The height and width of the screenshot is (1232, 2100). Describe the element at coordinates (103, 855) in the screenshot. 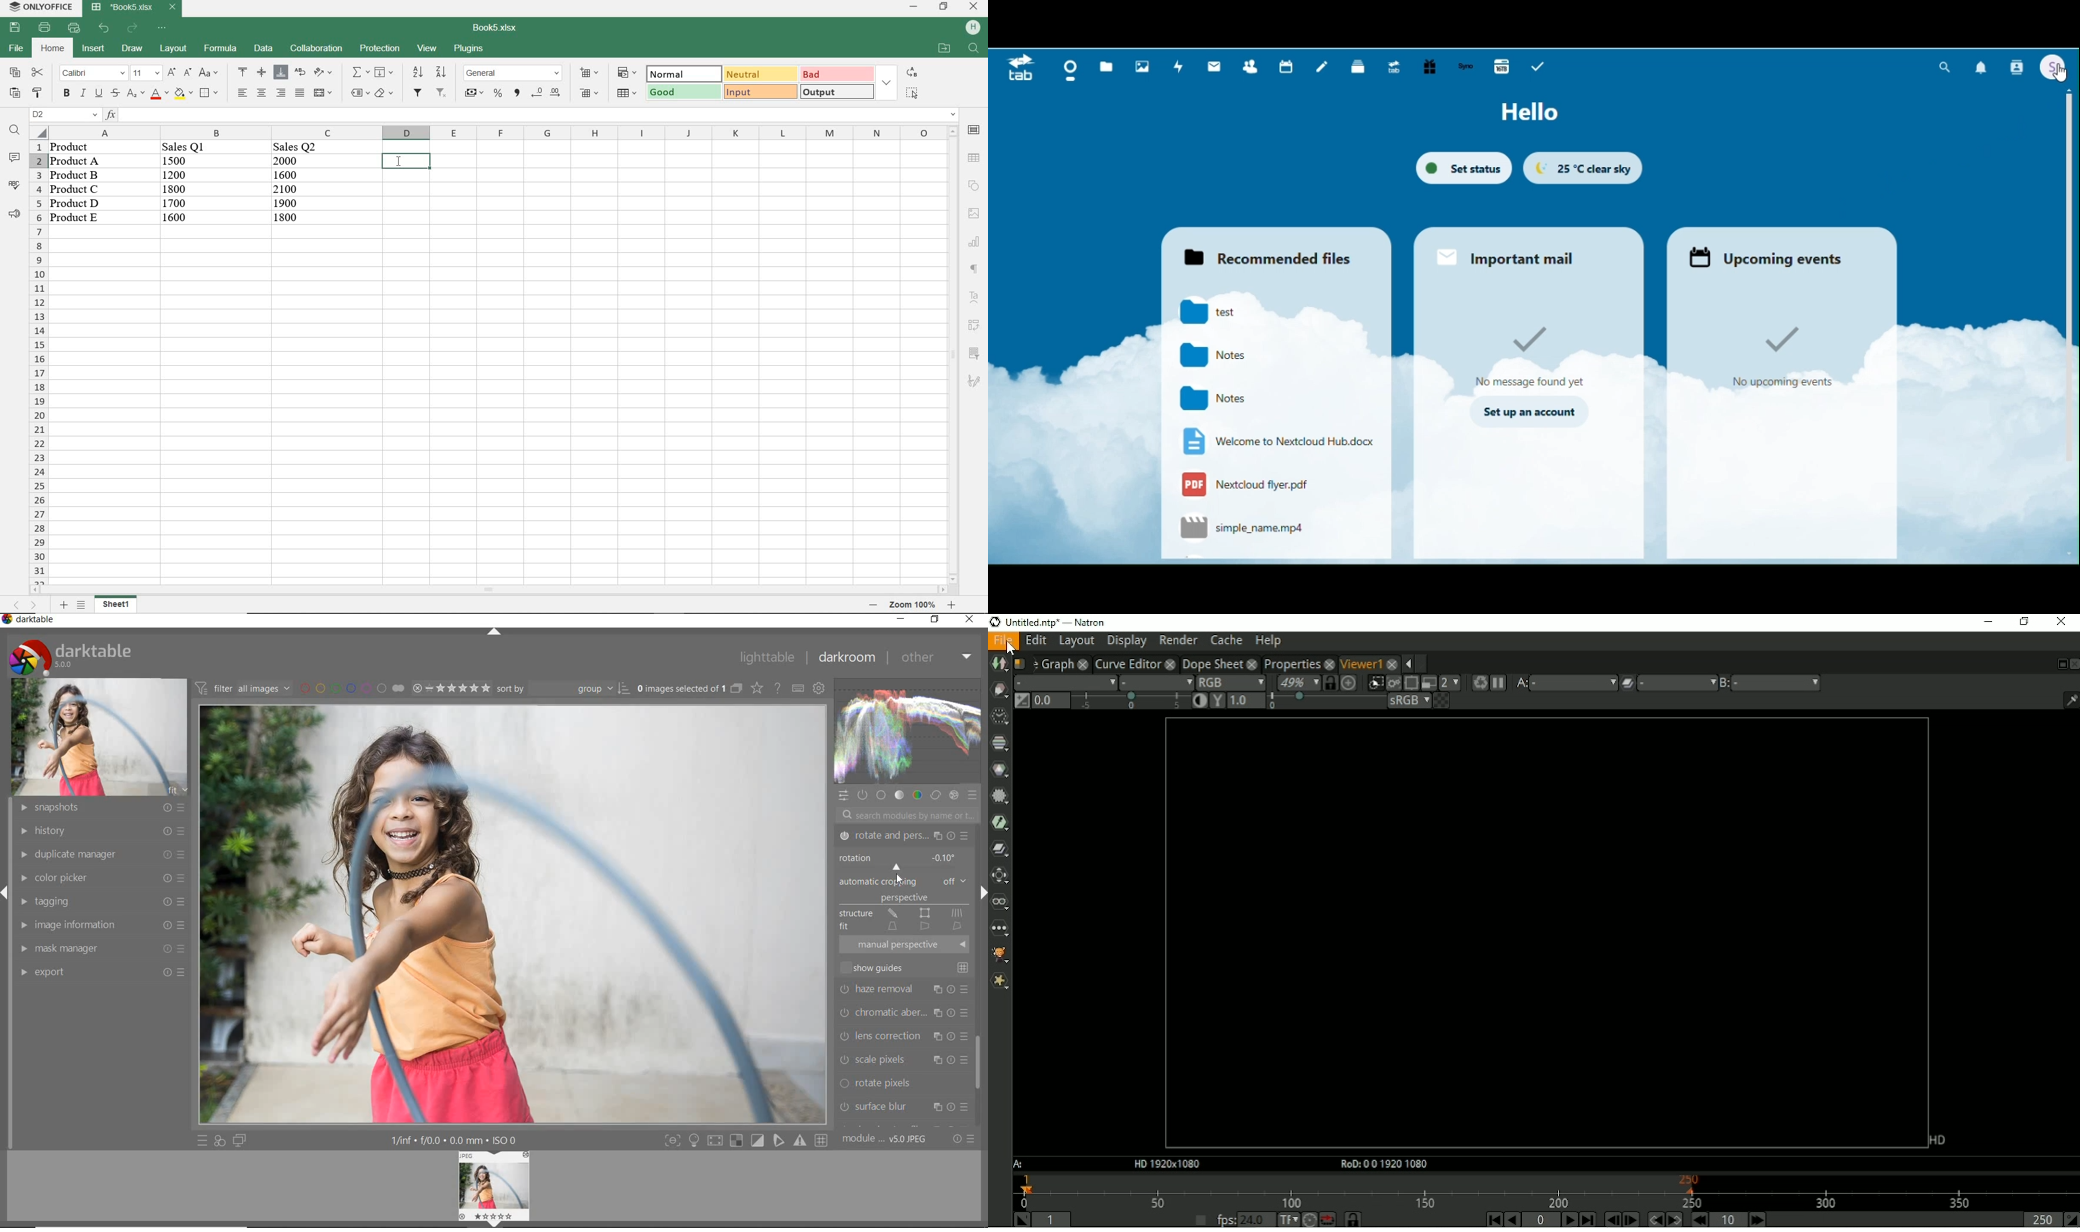

I see `duplicate manager` at that location.